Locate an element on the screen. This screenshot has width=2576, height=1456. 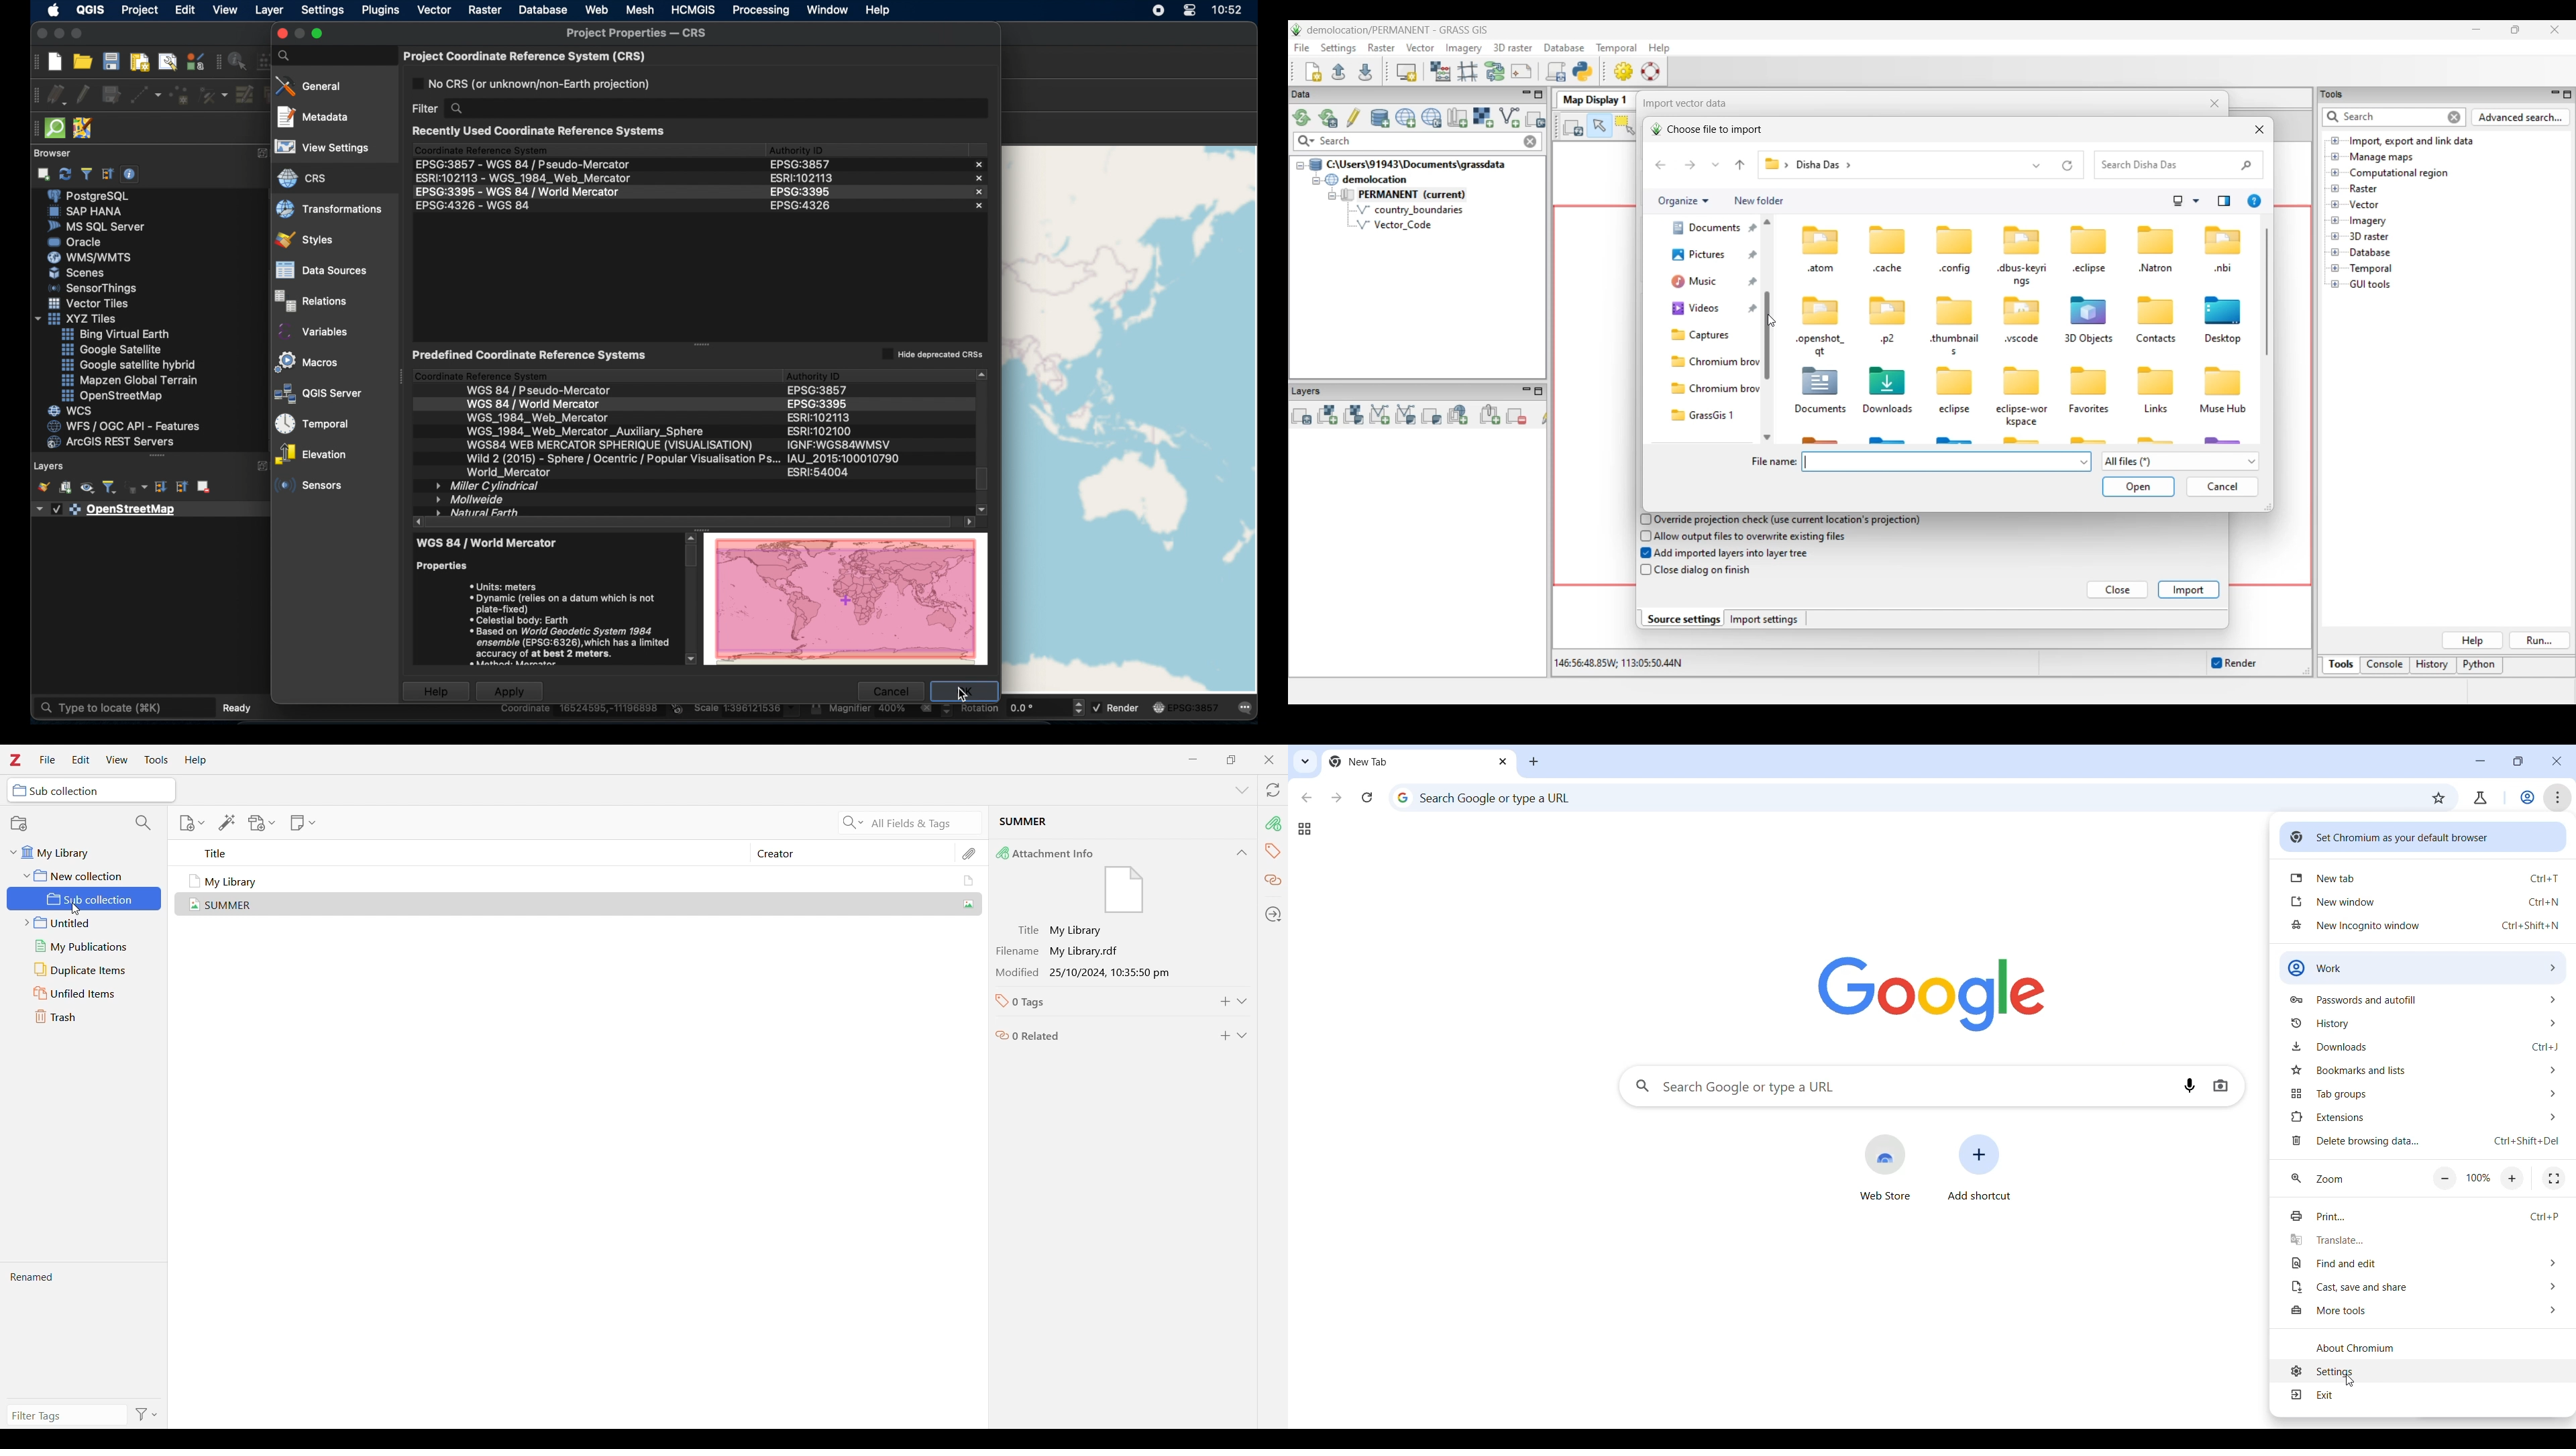
show layout manager is located at coordinates (166, 62).